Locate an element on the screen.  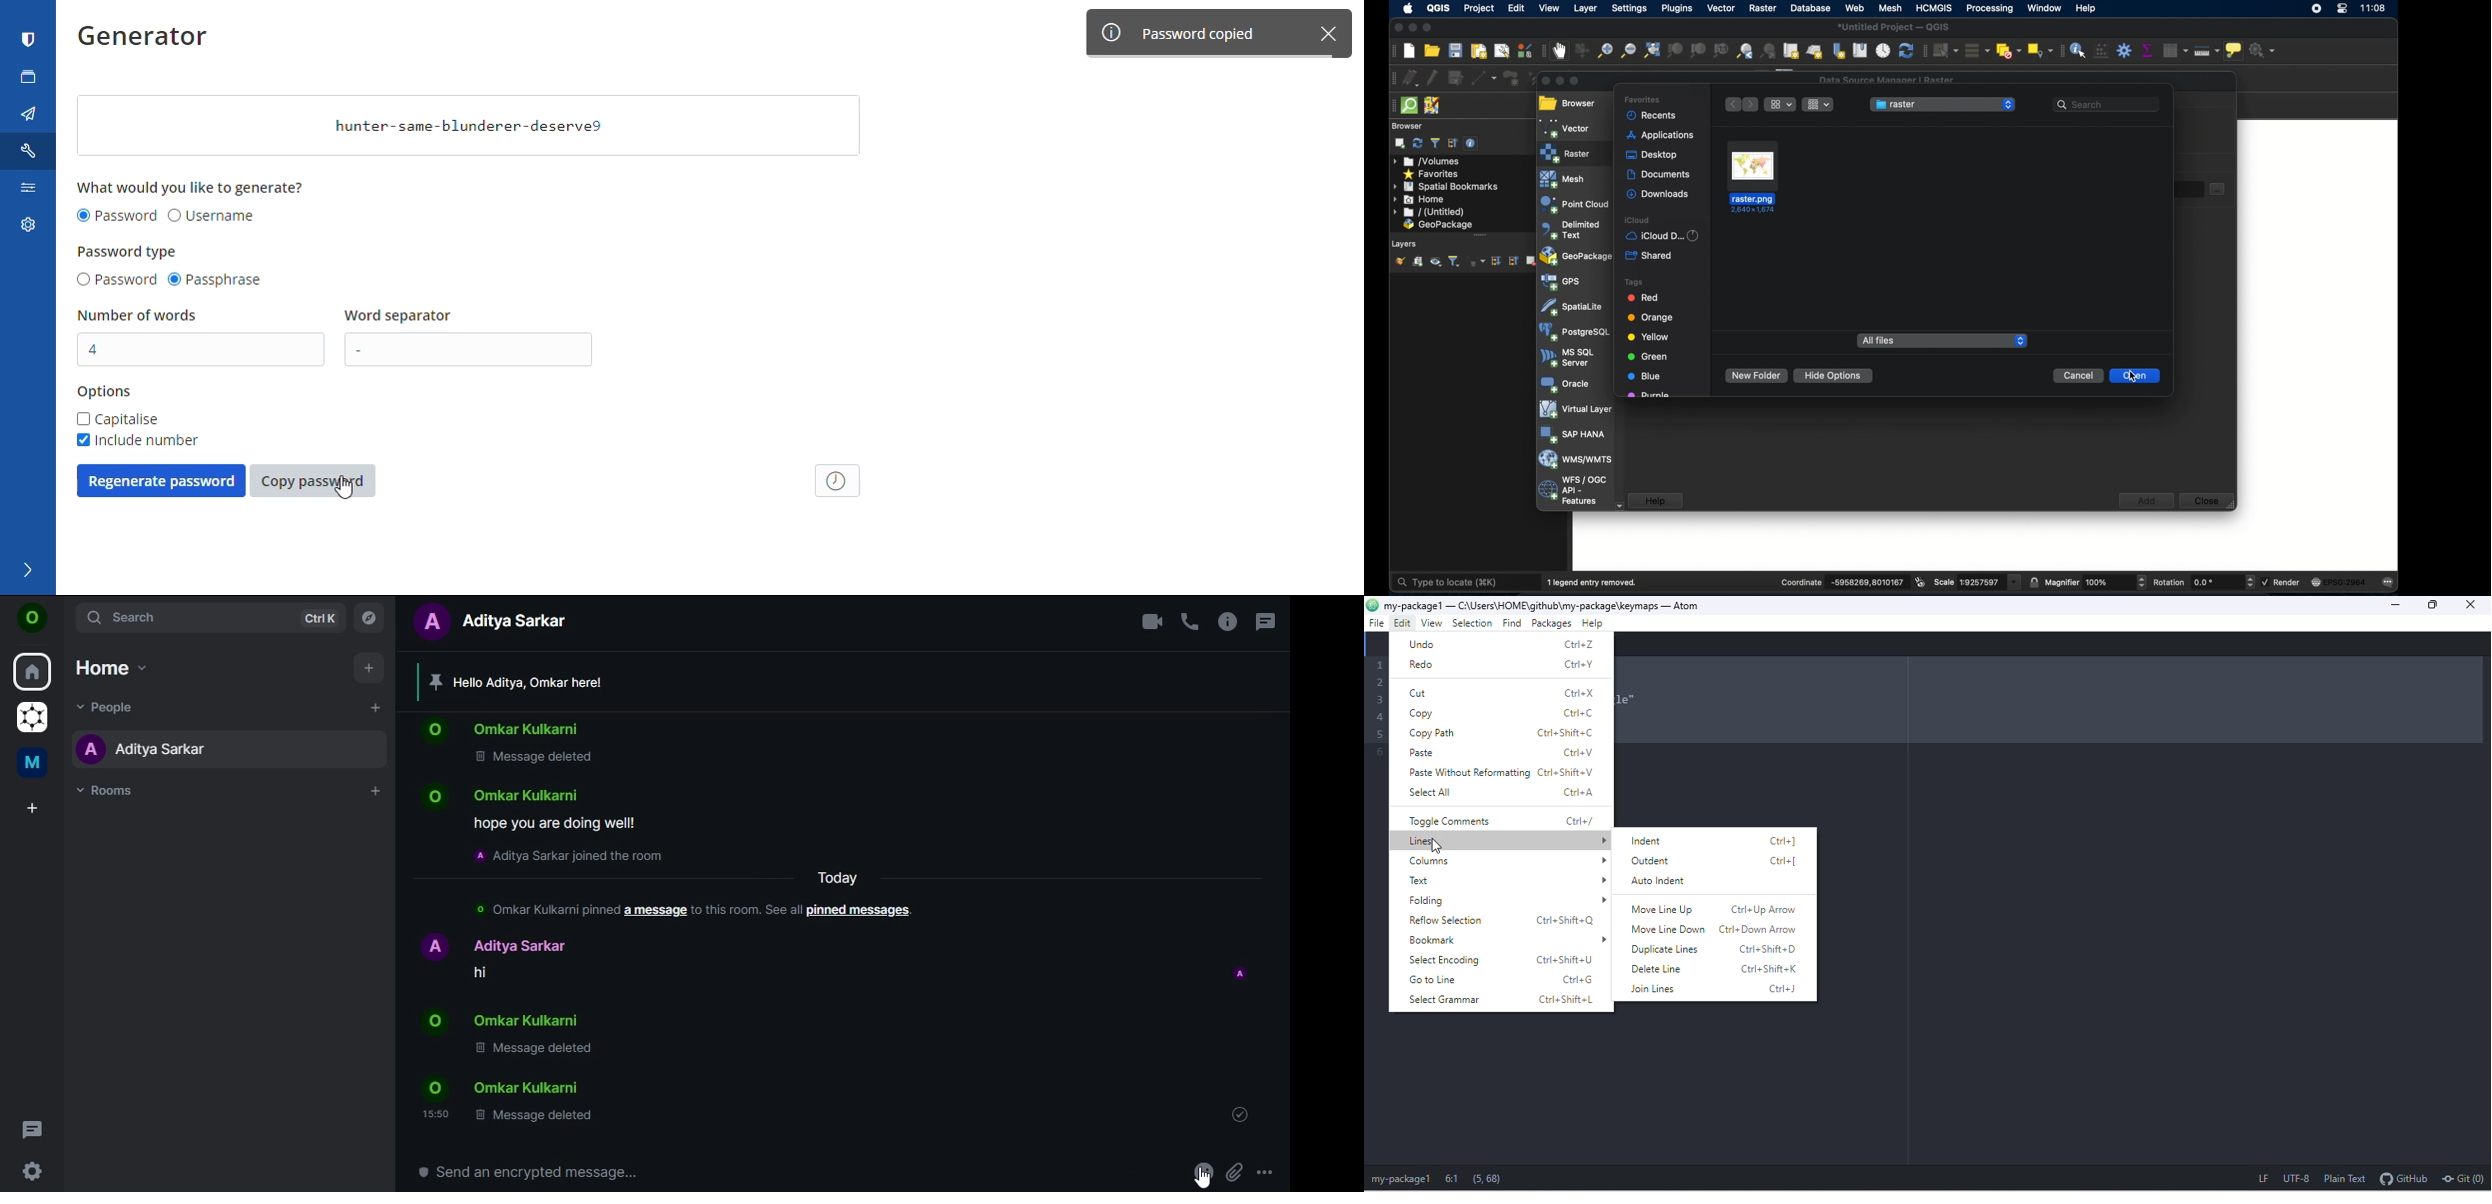
my package1 is located at coordinates (1400, 1180).